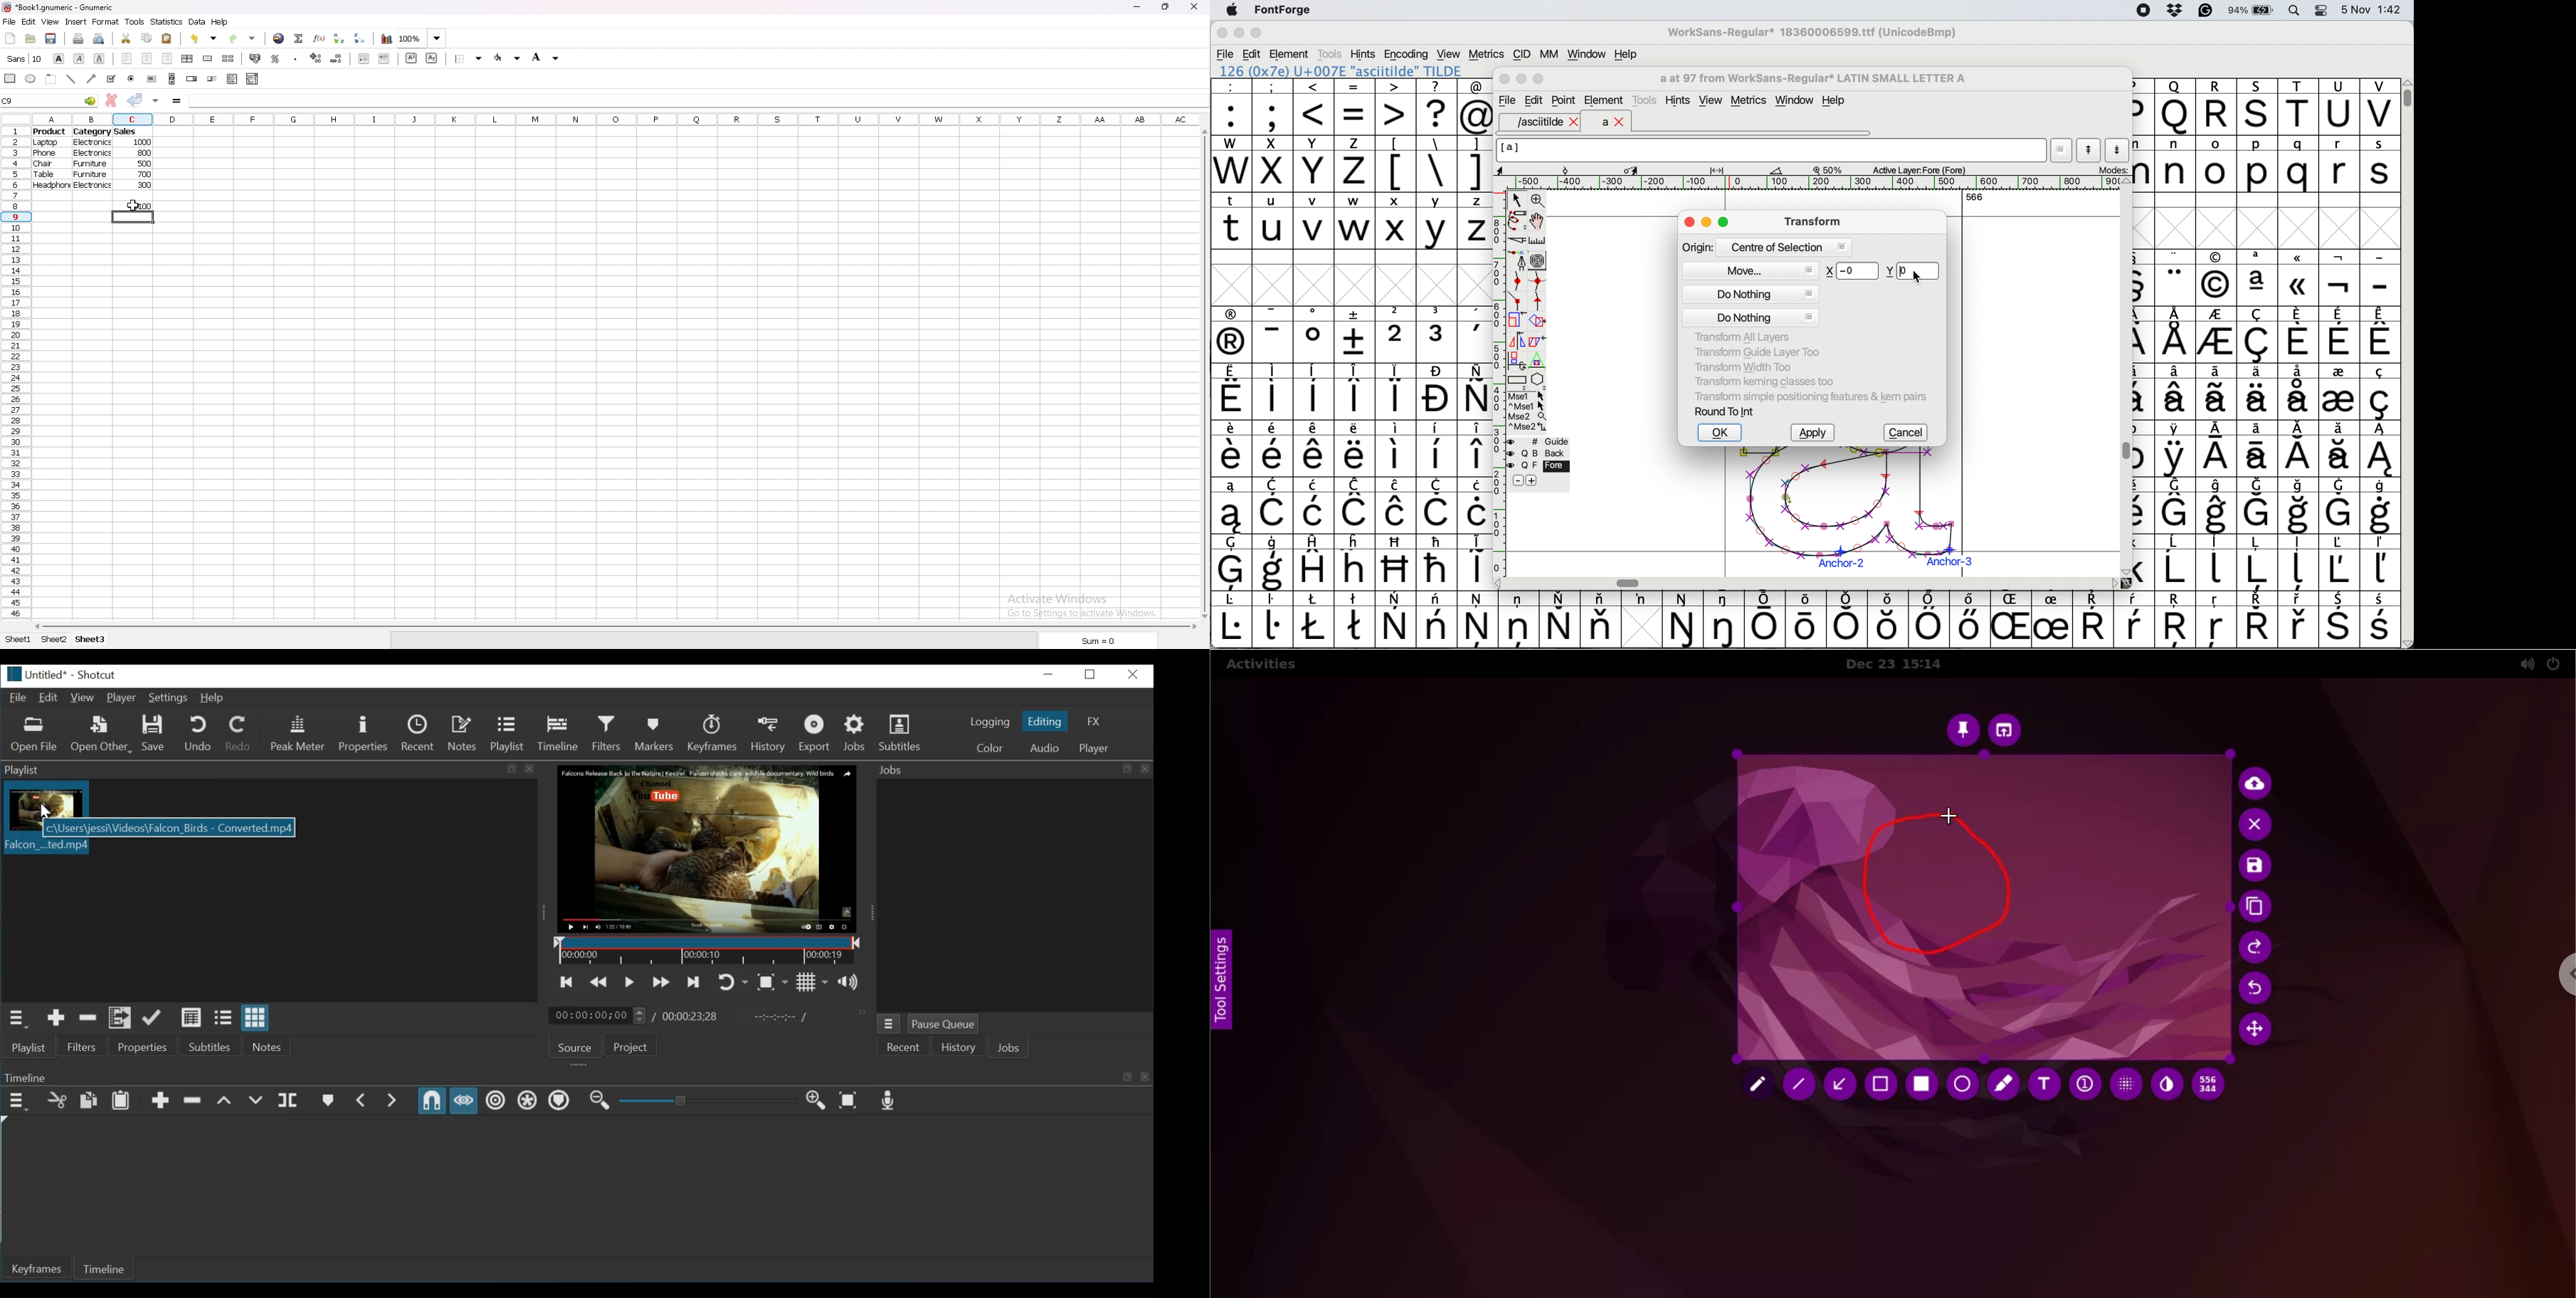  I want to click on Skip to the next point, so click(692, 982).